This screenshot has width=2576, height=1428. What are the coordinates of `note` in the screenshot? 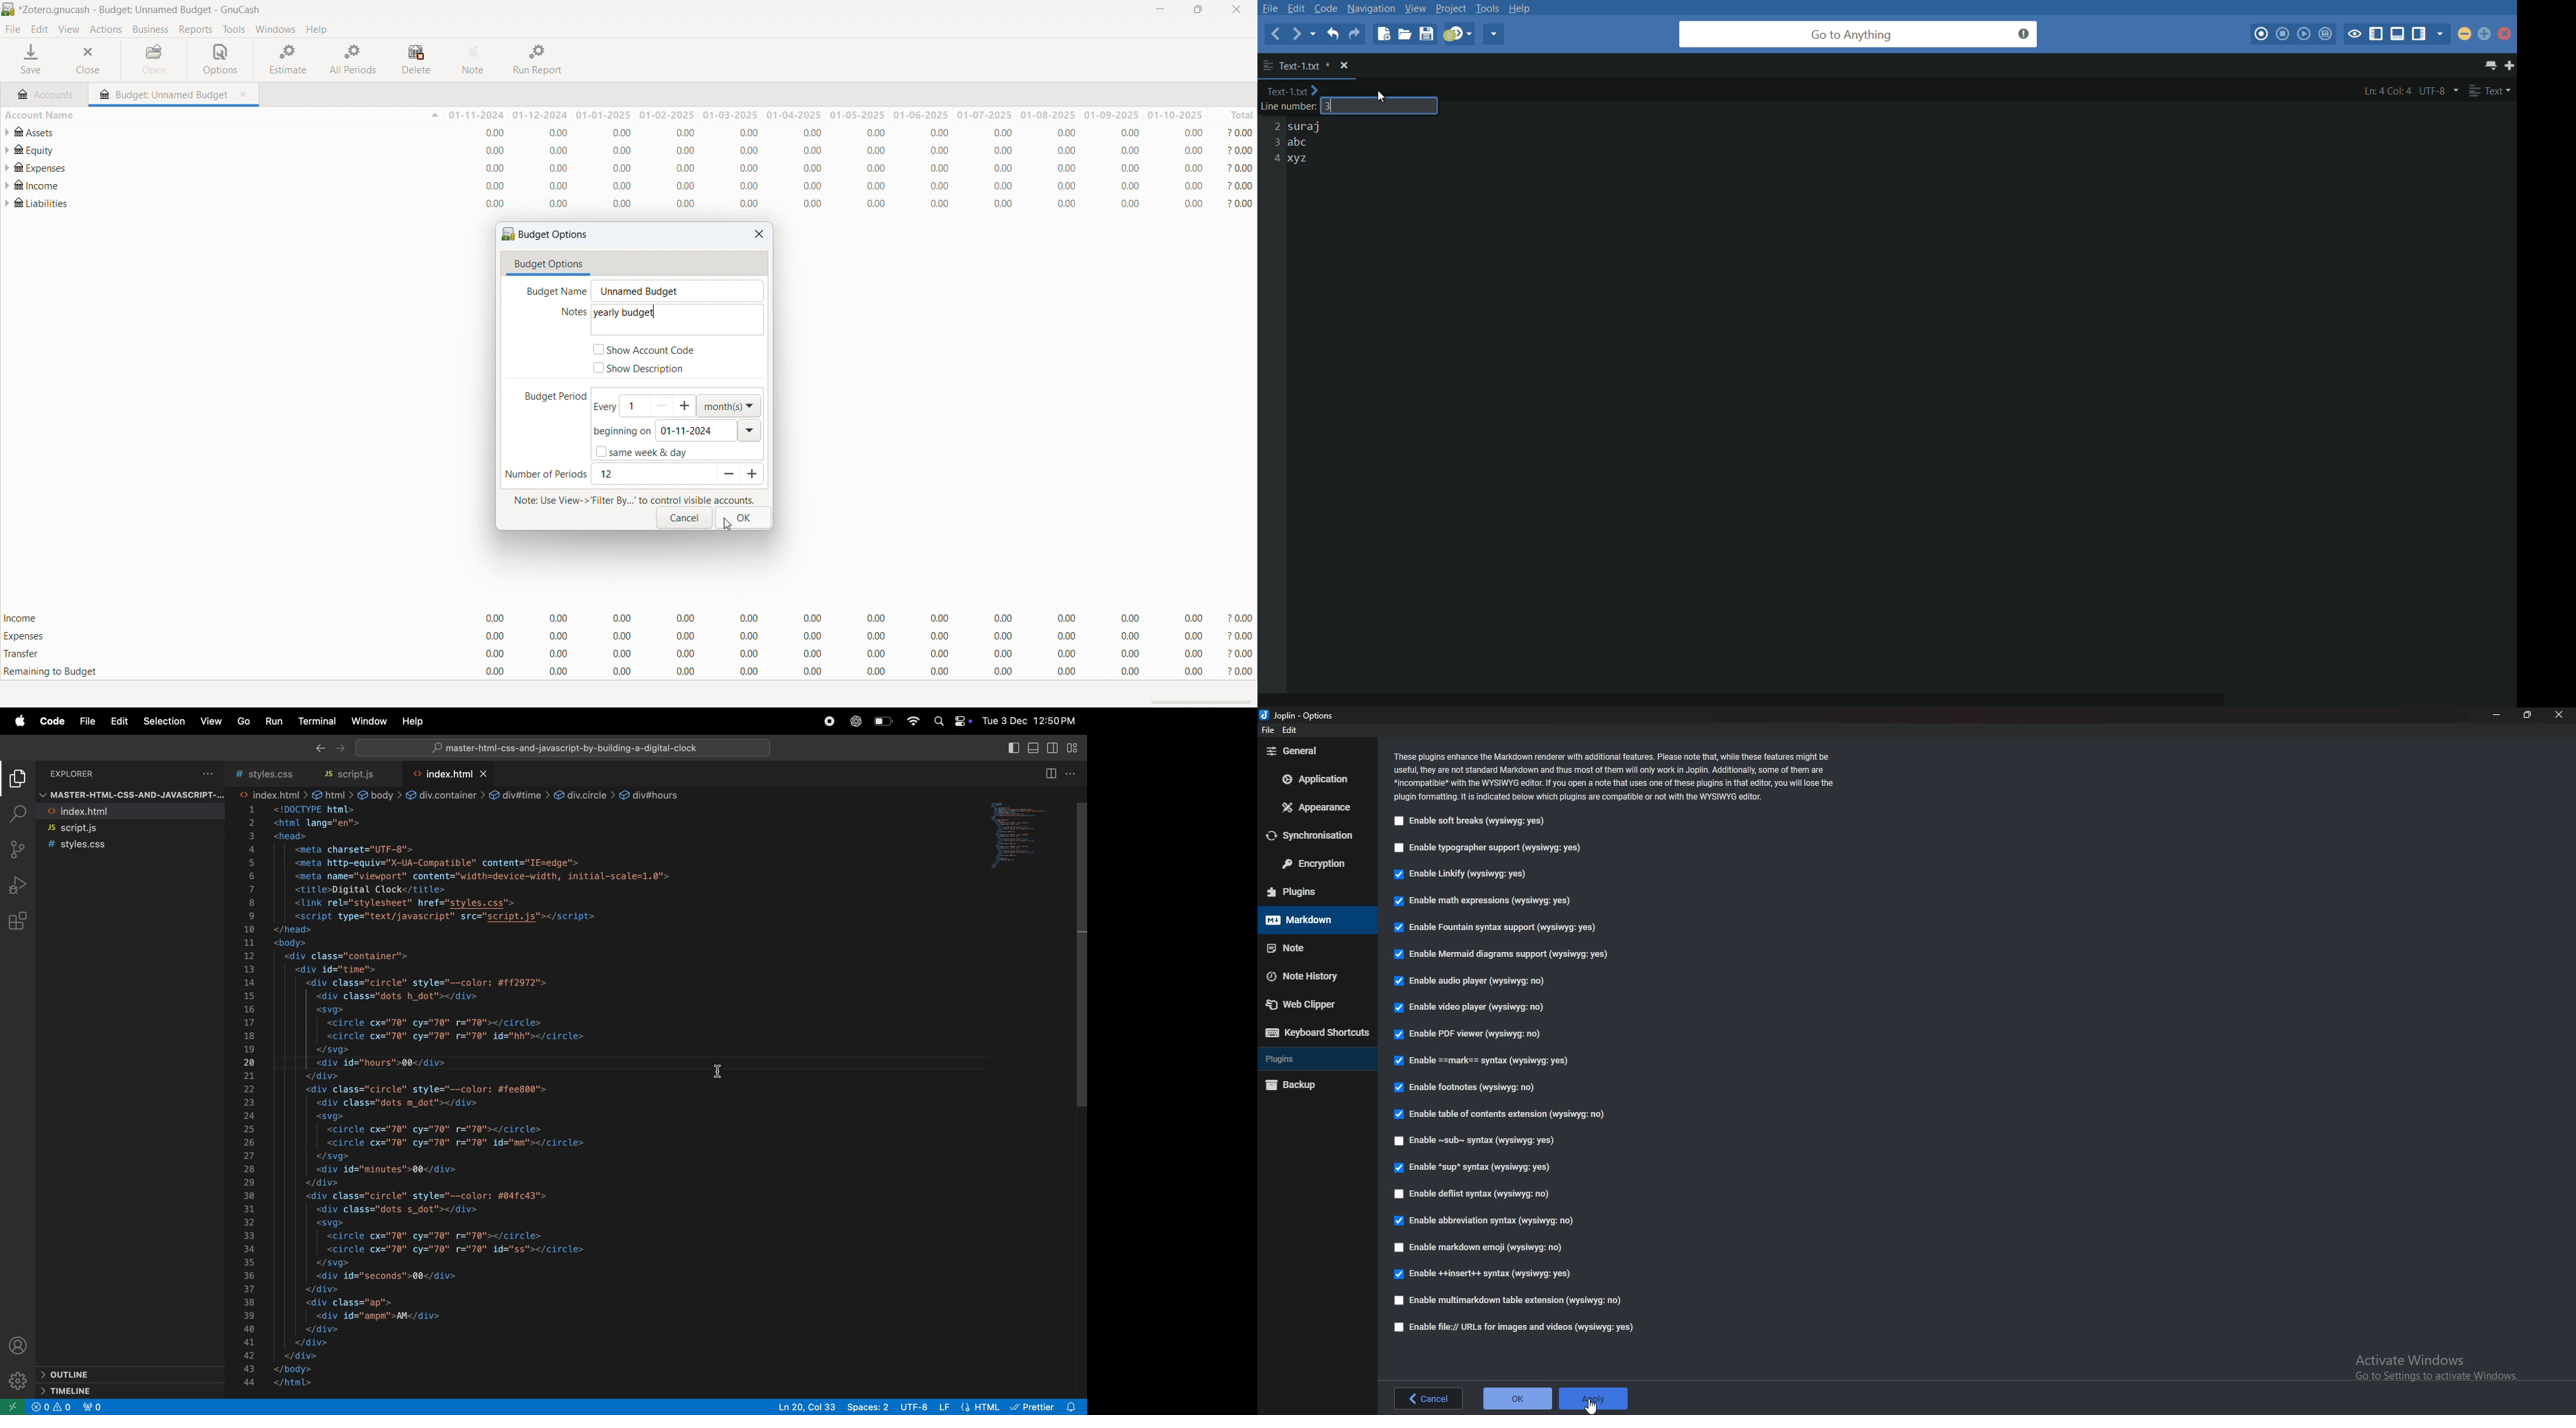 It's located at (1311, 948).